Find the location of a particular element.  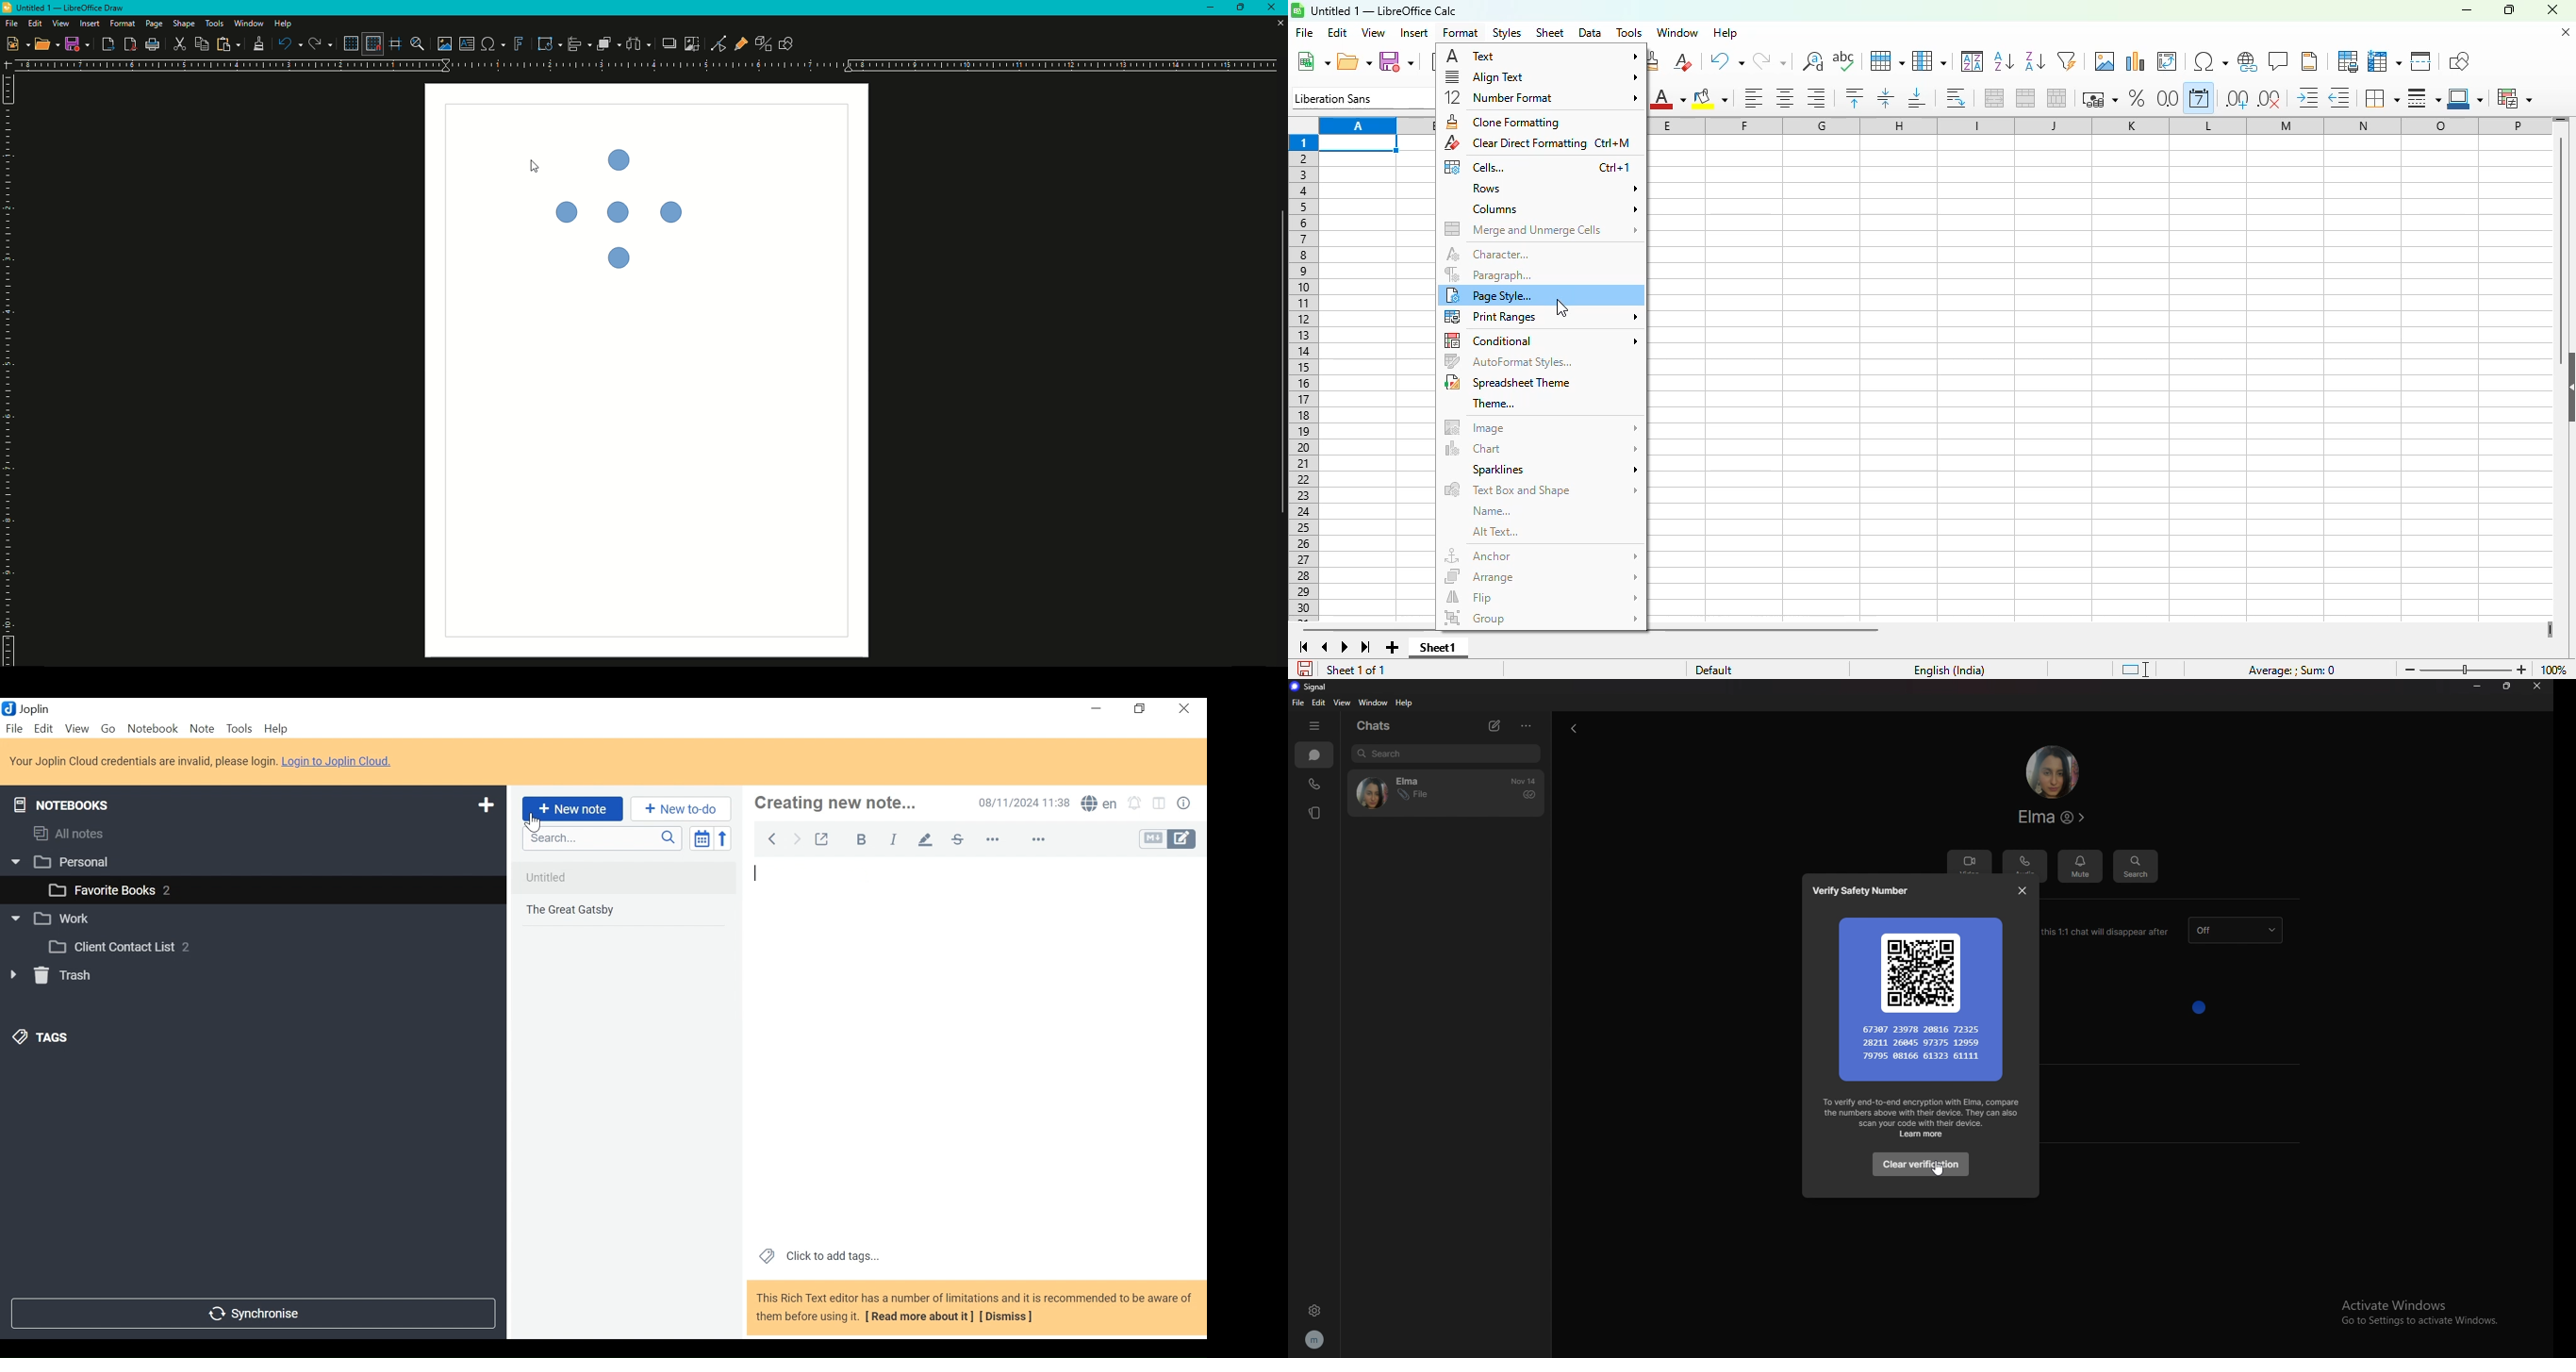

align center is located at coordinates (1786, 99).